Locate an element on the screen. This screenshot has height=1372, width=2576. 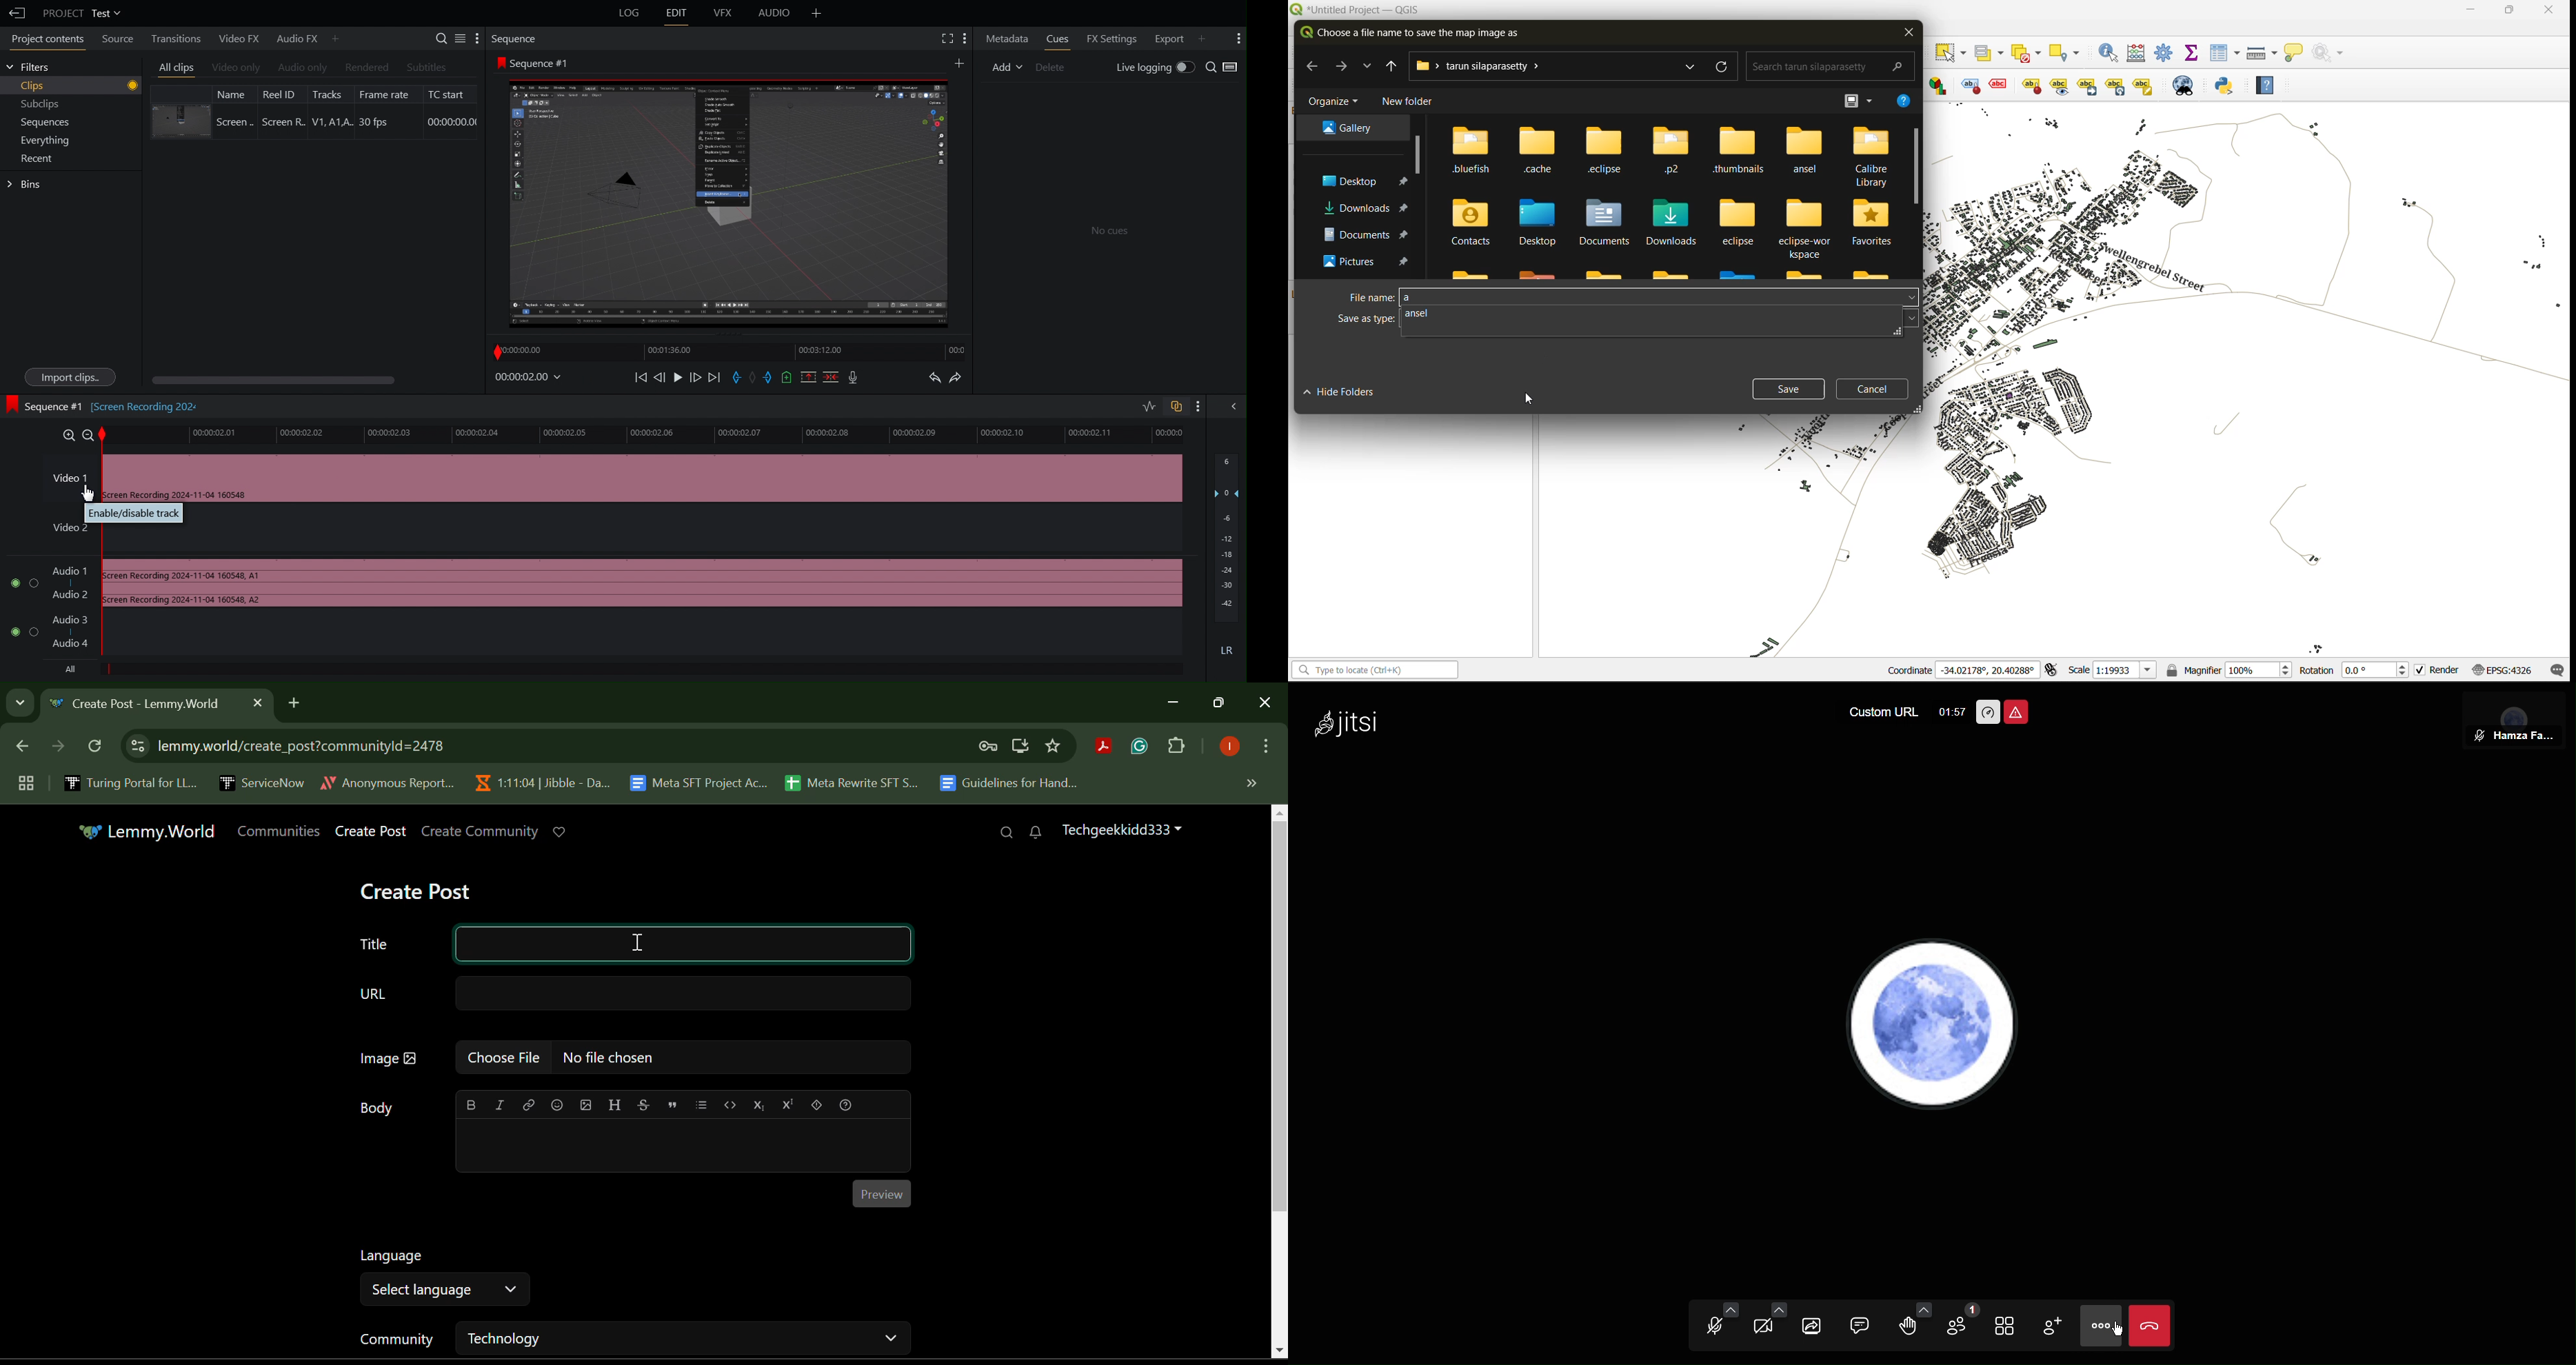
Edit is located at coordinates (676, 14).